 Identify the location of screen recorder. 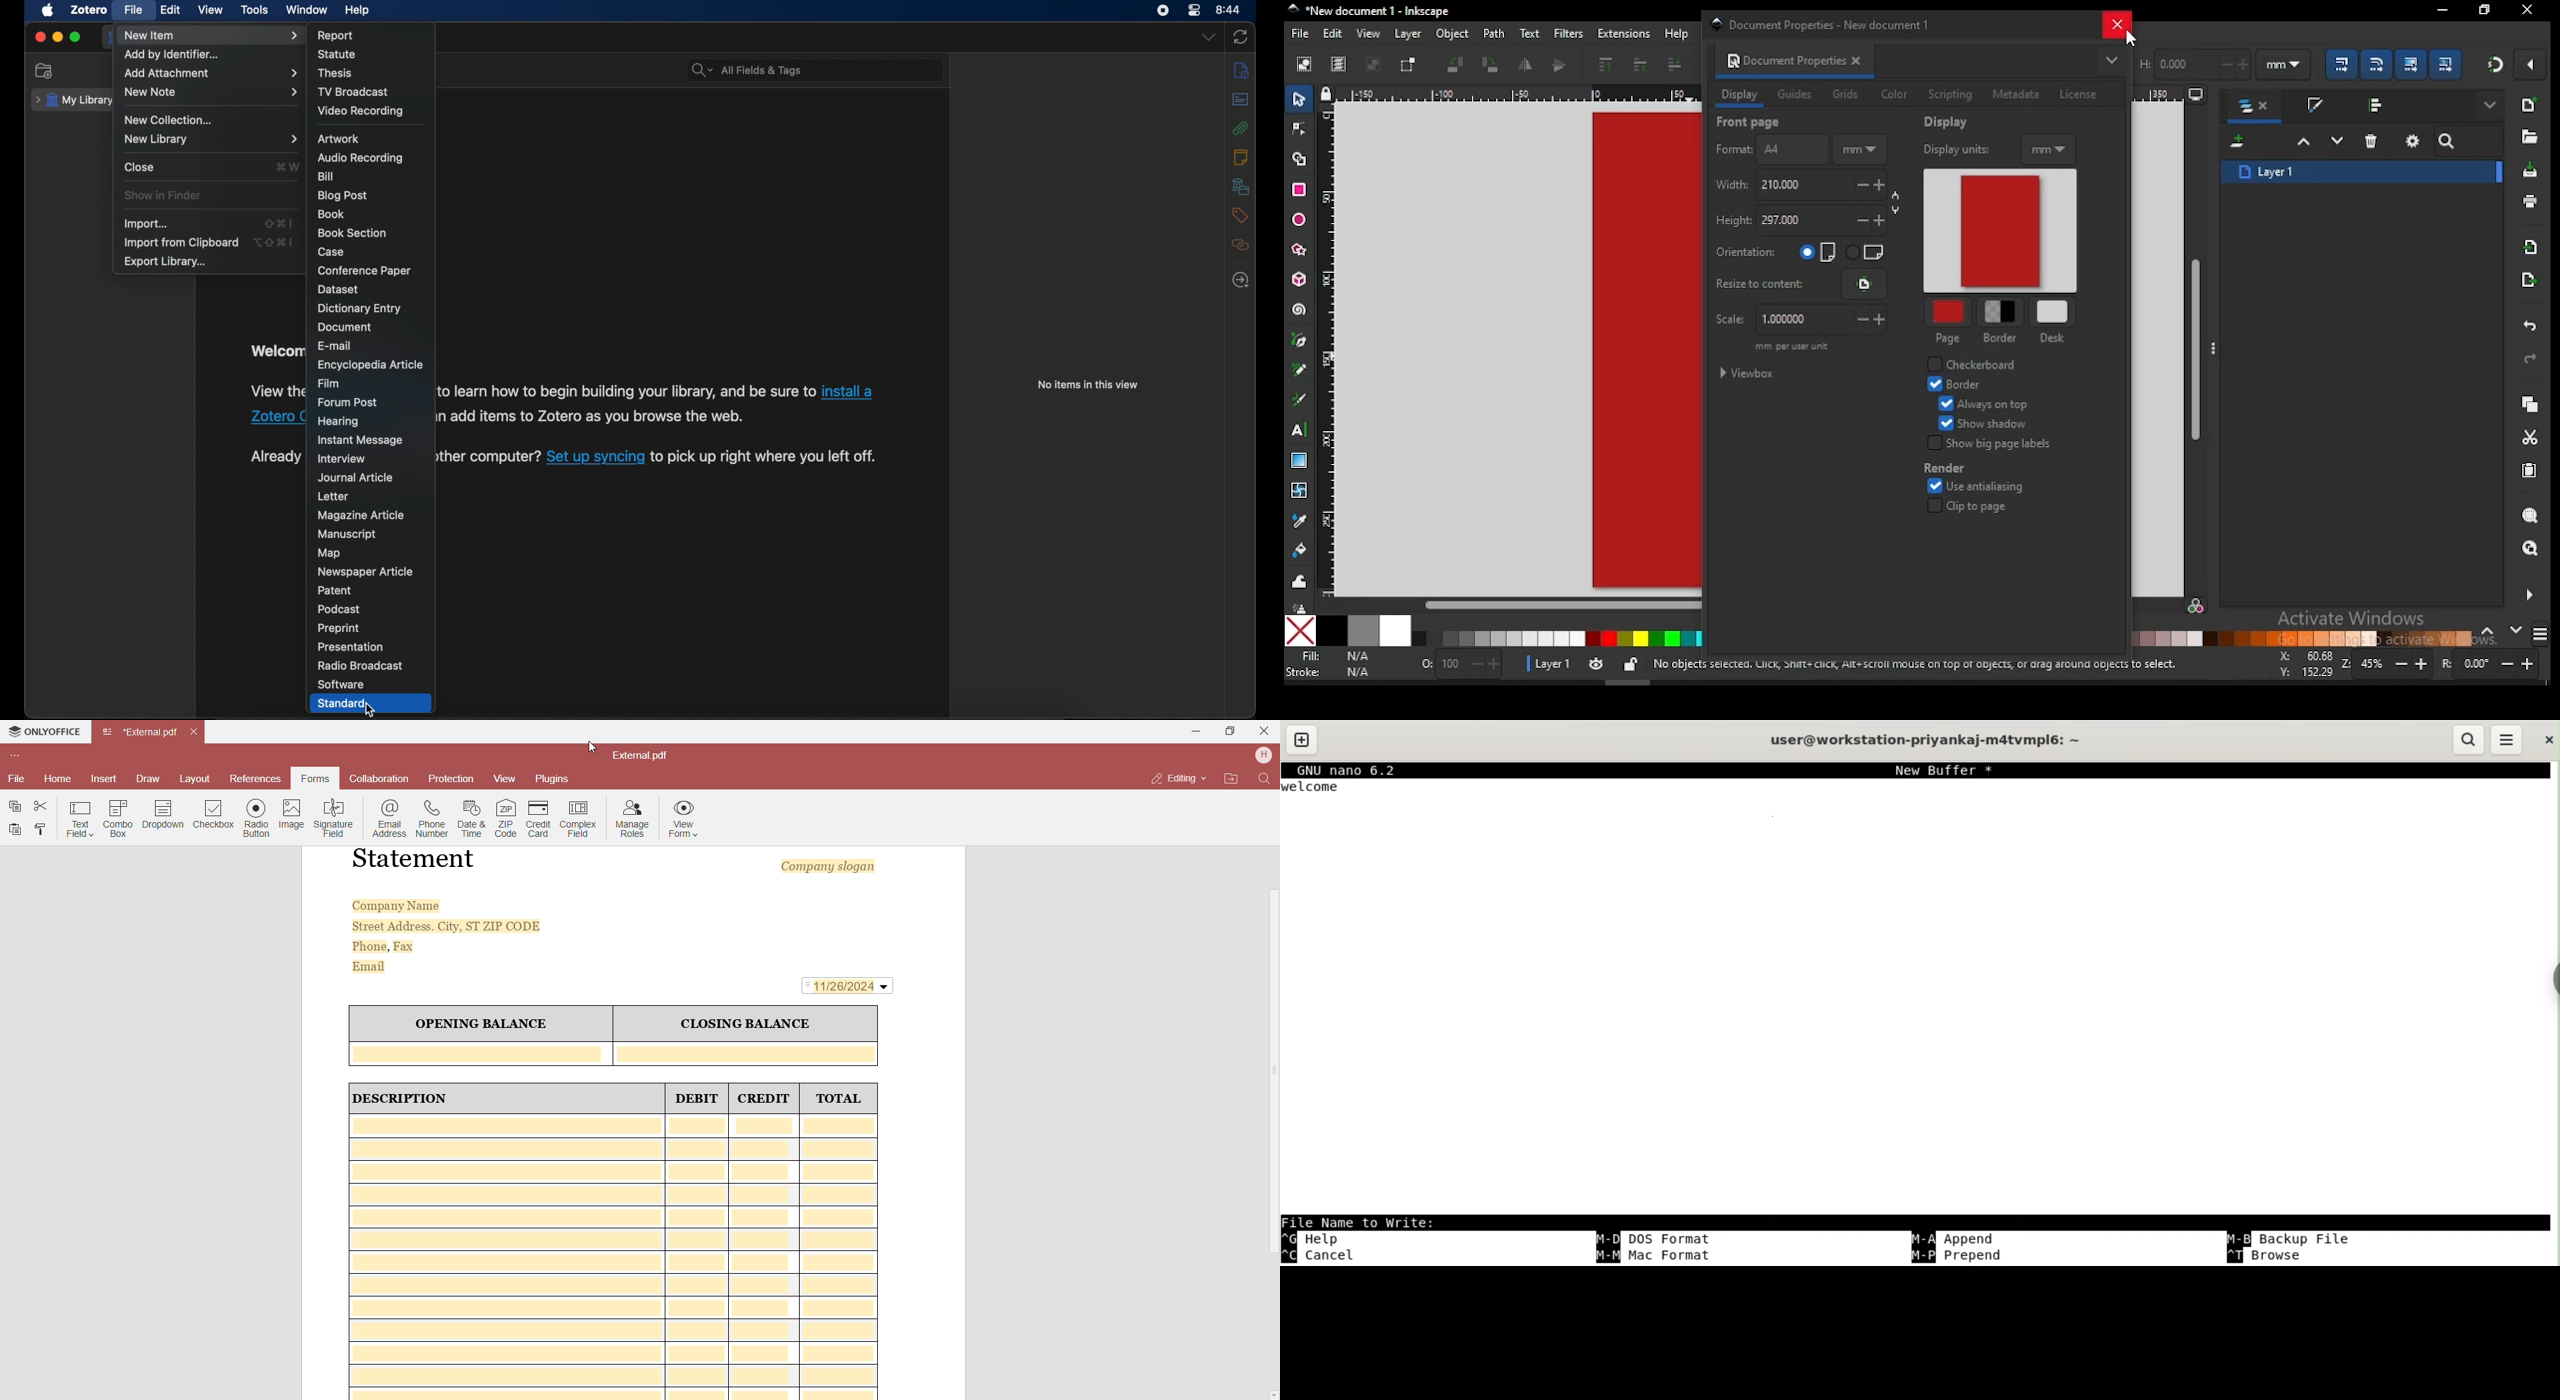
(1163, 11).